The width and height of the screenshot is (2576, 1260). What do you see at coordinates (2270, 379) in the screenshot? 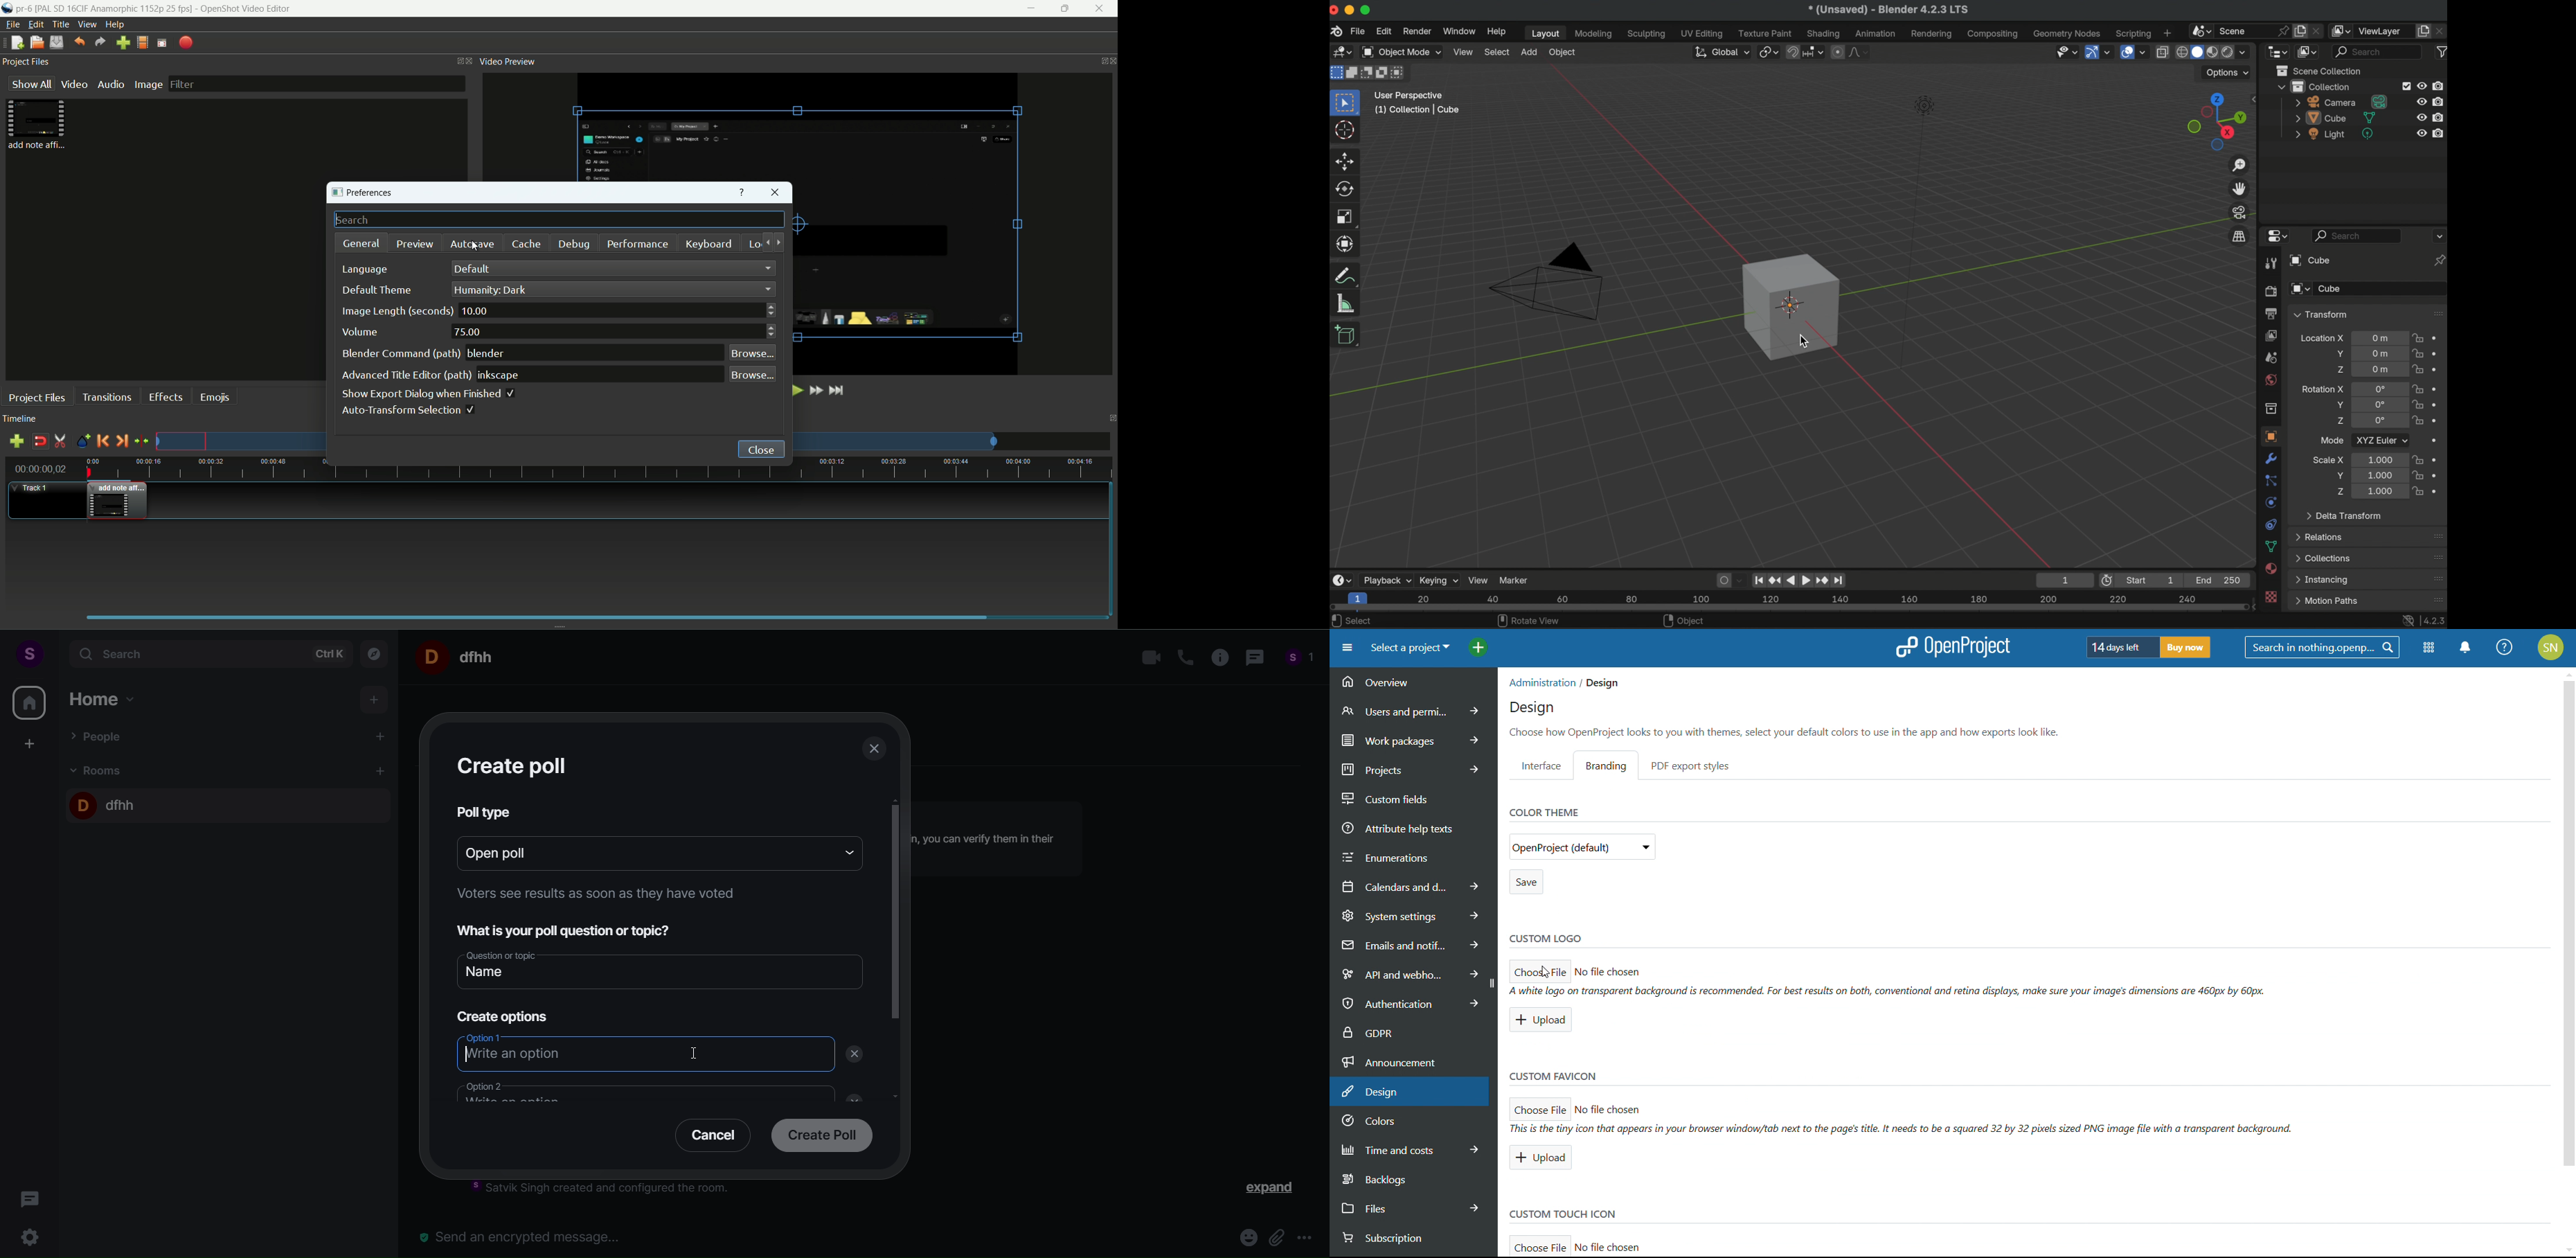
I see `world` at bounding box center [2270, 379].